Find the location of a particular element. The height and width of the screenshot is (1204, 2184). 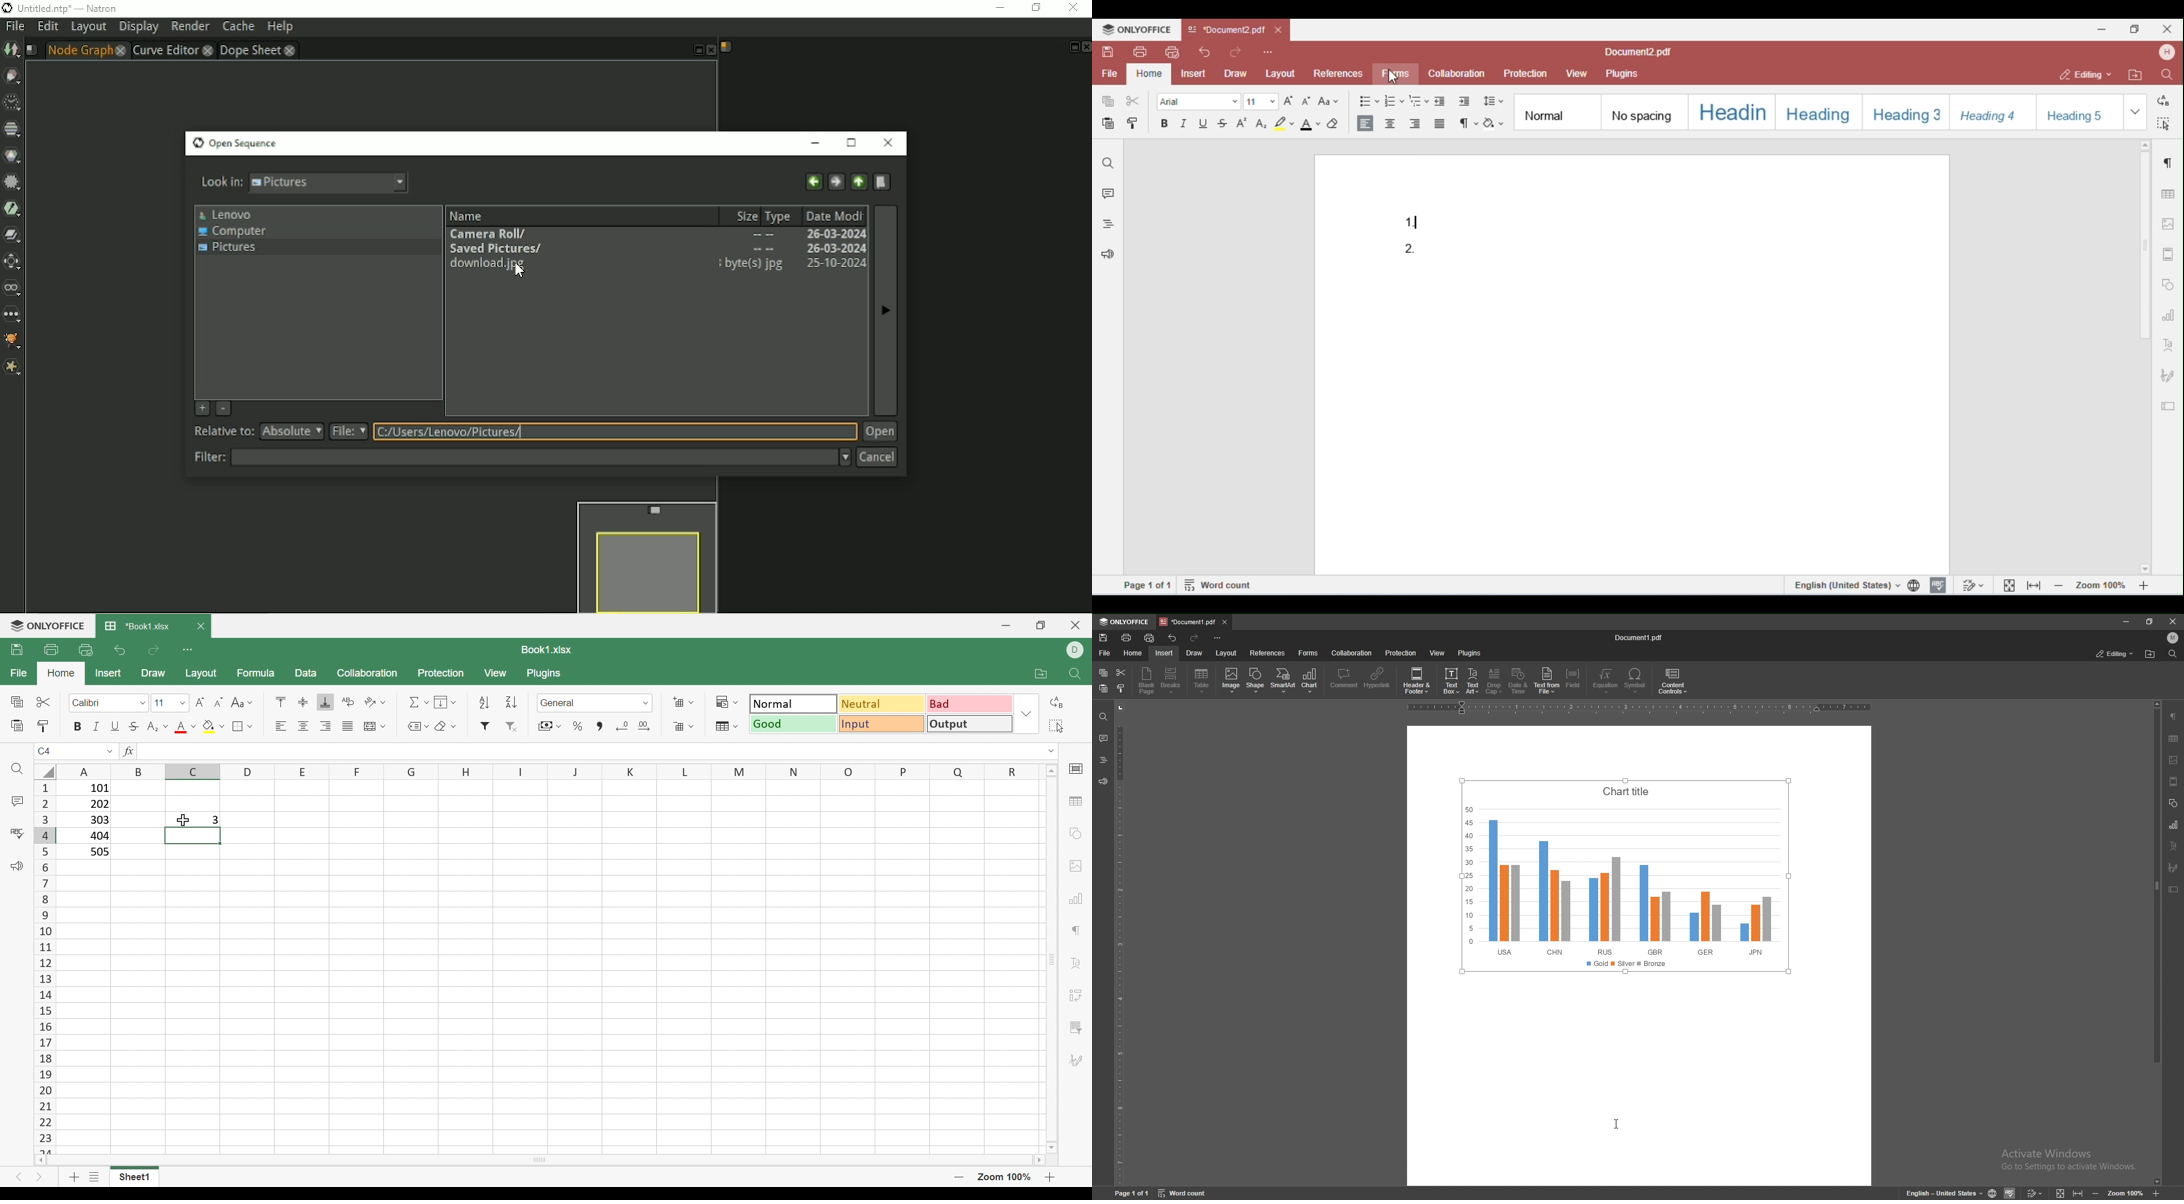

Decrement font size is located at coordinates (217, 701).